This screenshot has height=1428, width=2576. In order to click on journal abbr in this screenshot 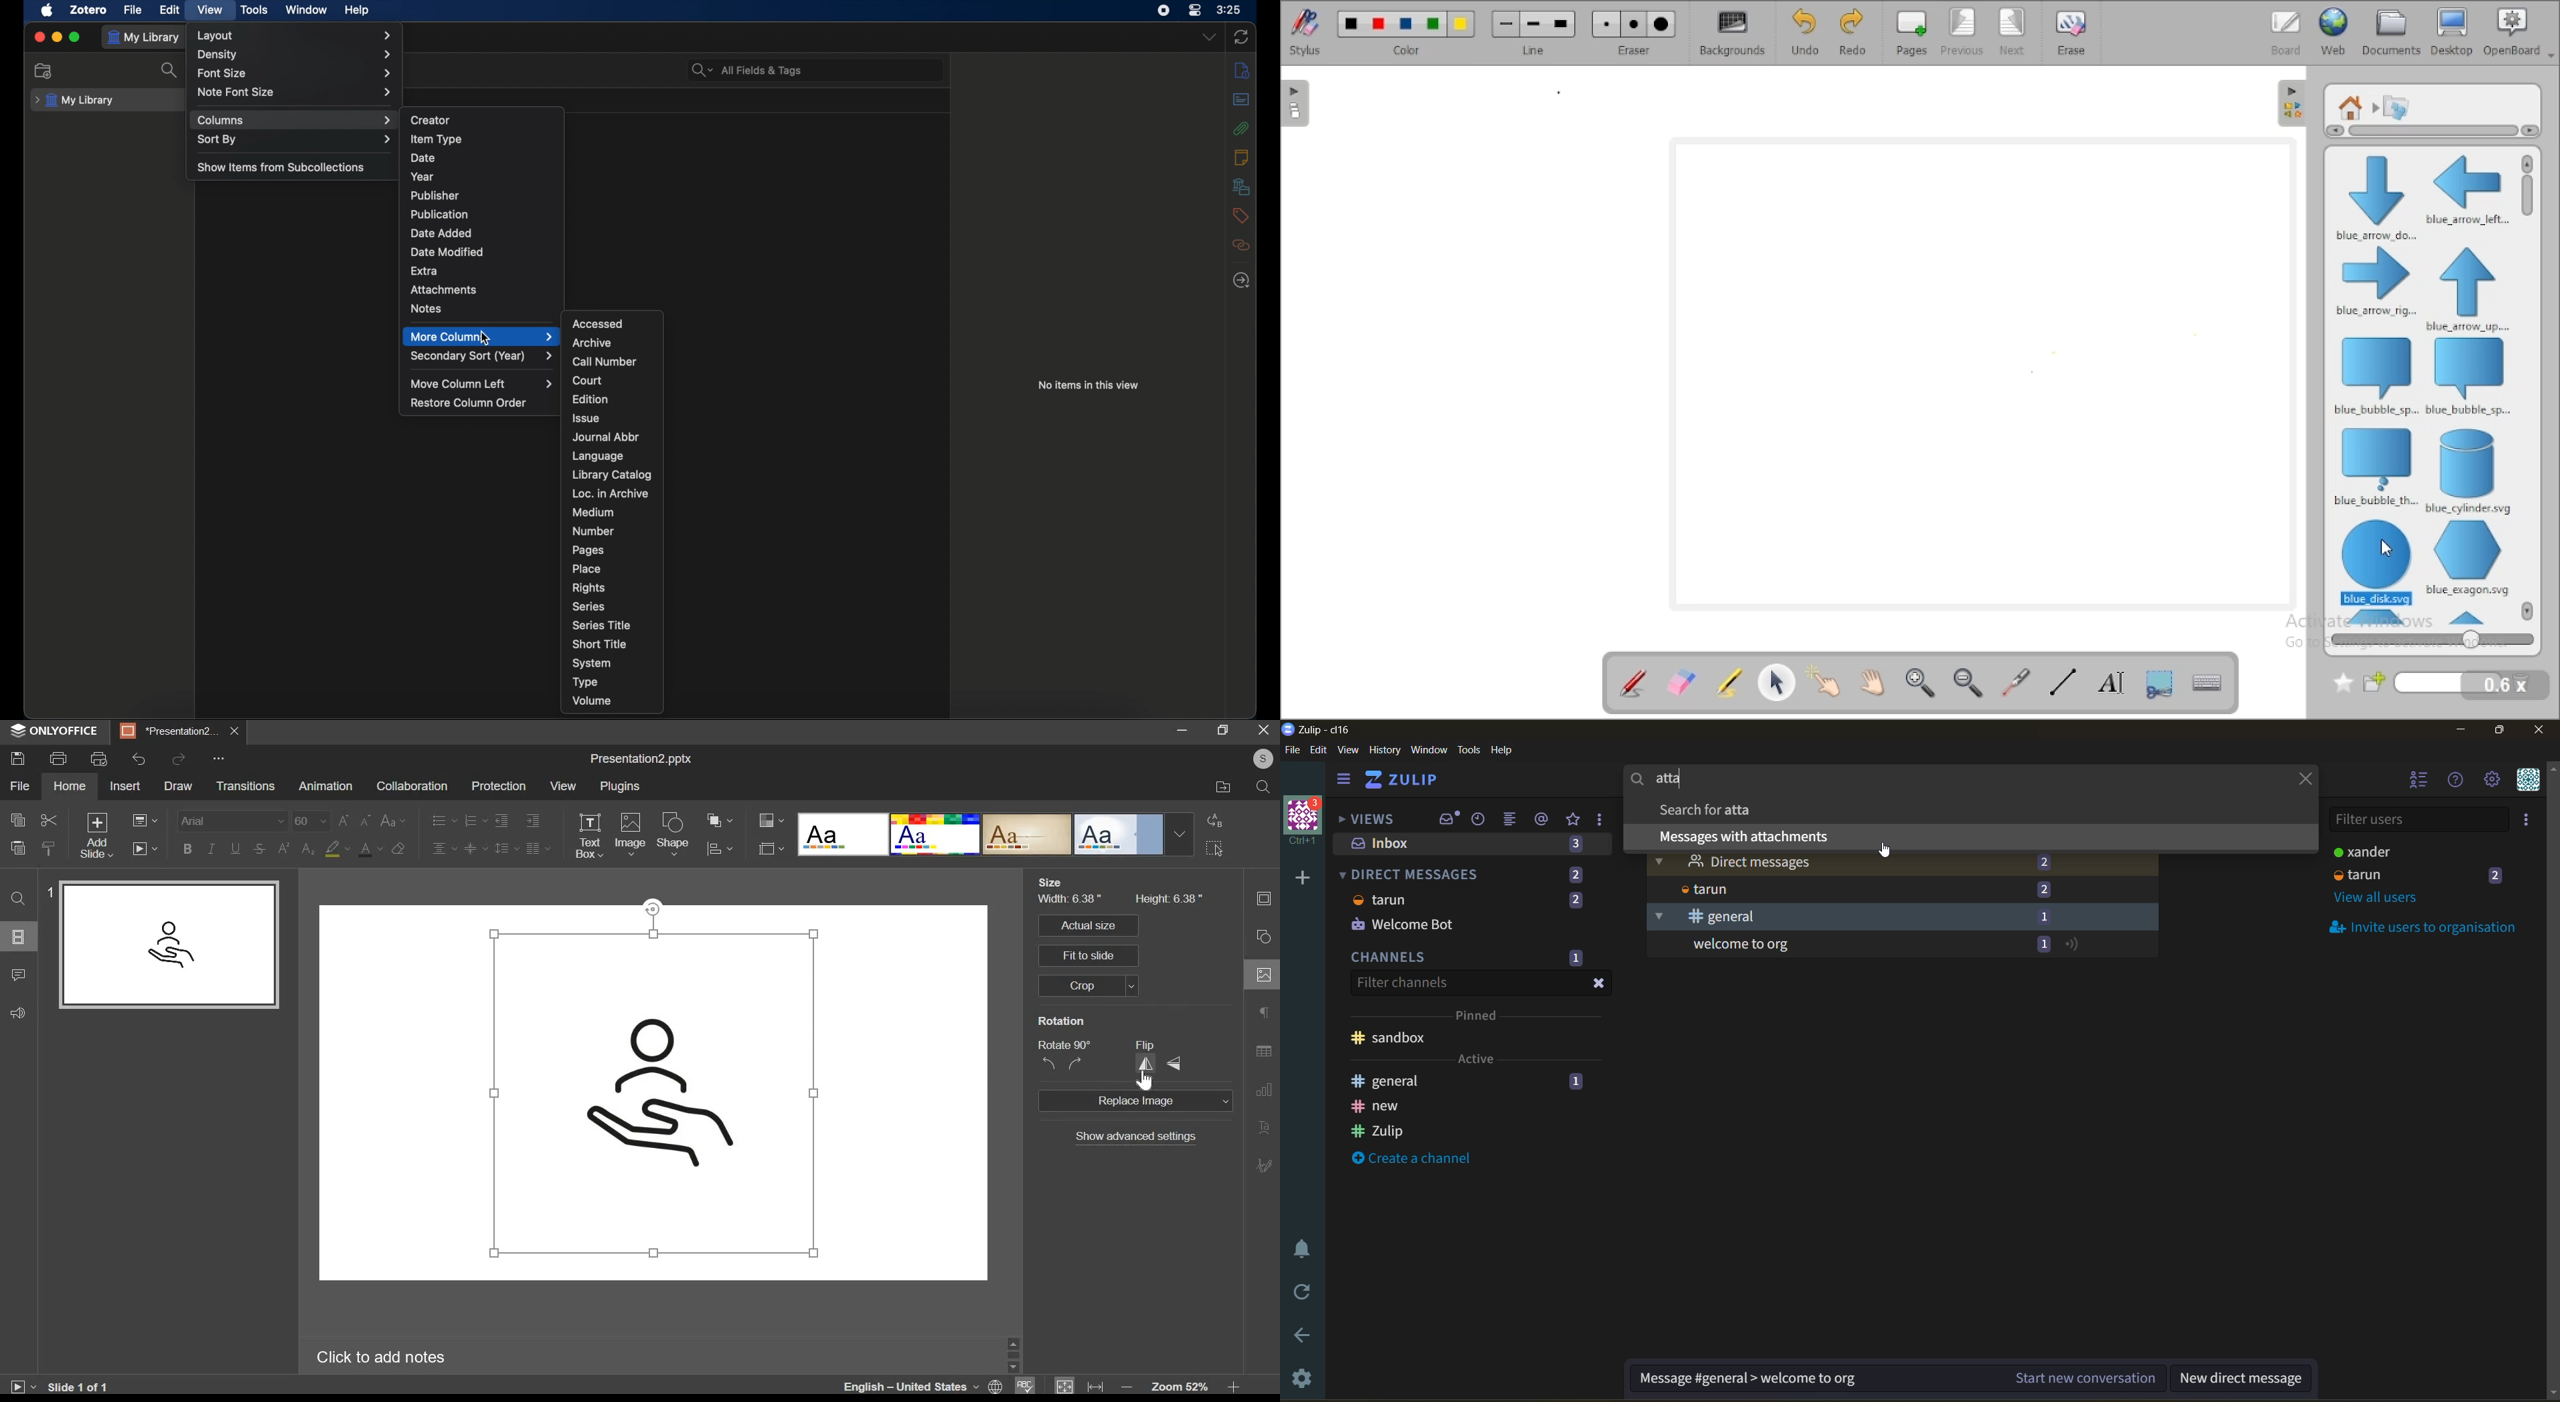, I will do `click(607, 437)`.